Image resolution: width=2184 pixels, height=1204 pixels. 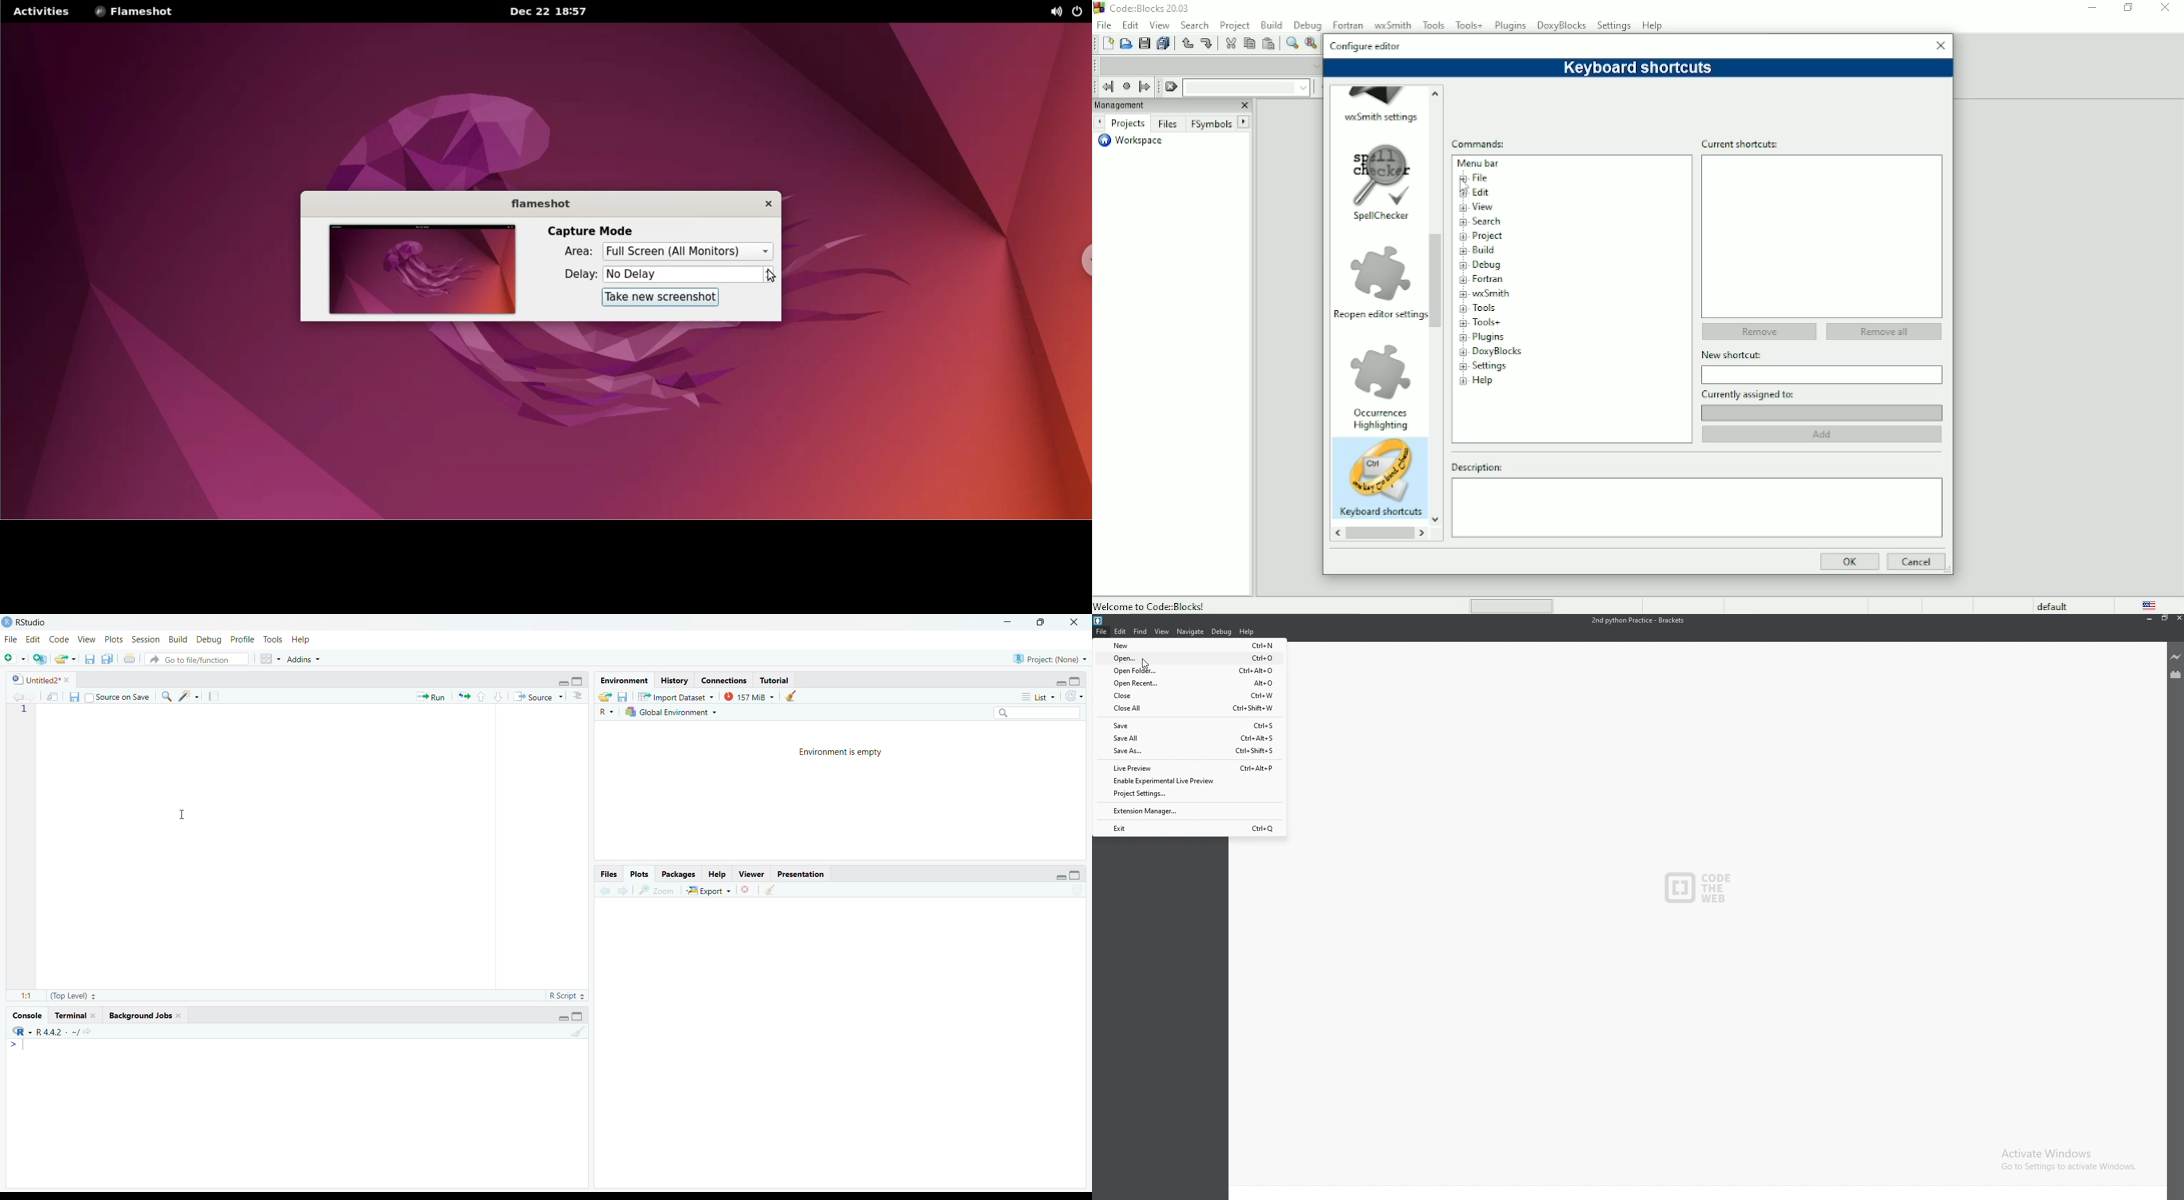 What do you see at coordinates (1151, 605) in the screenshot?
I see `Welcome to Code:Blocks ` at bounding box center [1151, 605].